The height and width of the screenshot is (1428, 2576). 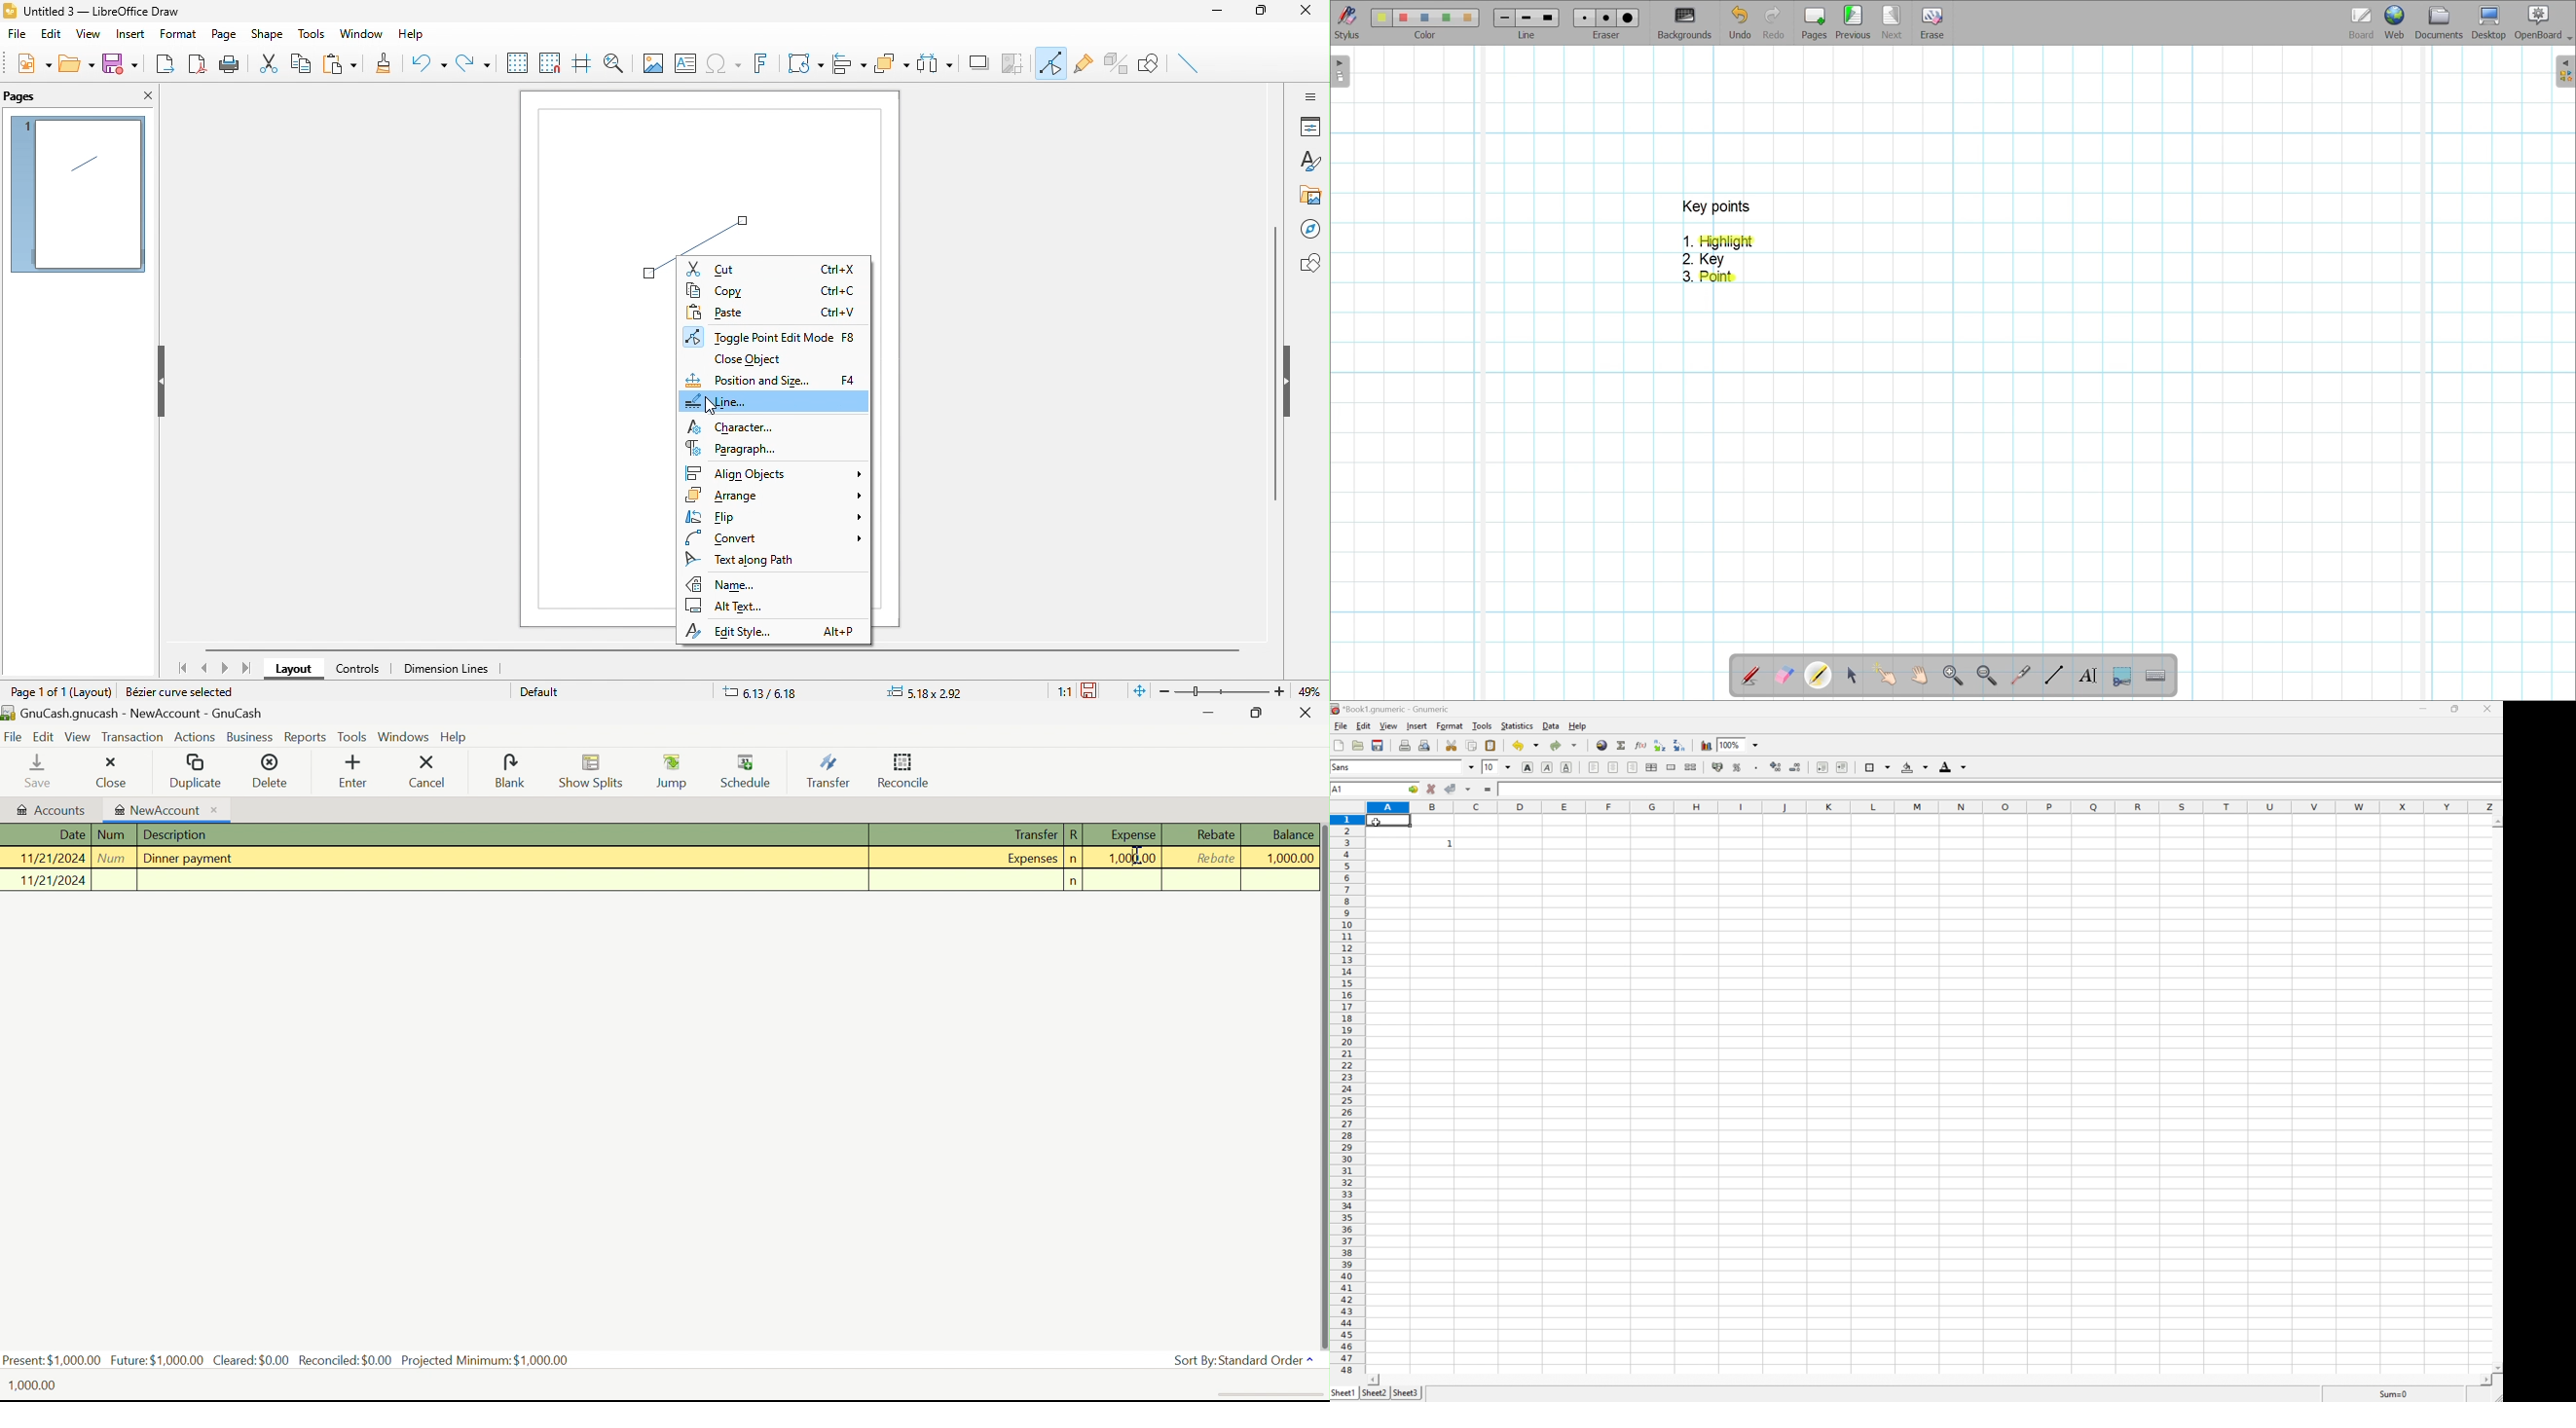 What do you see at coordinates (1222, 14) in the screenshot?
I see `minimize` at bounding box center [1222, 14].